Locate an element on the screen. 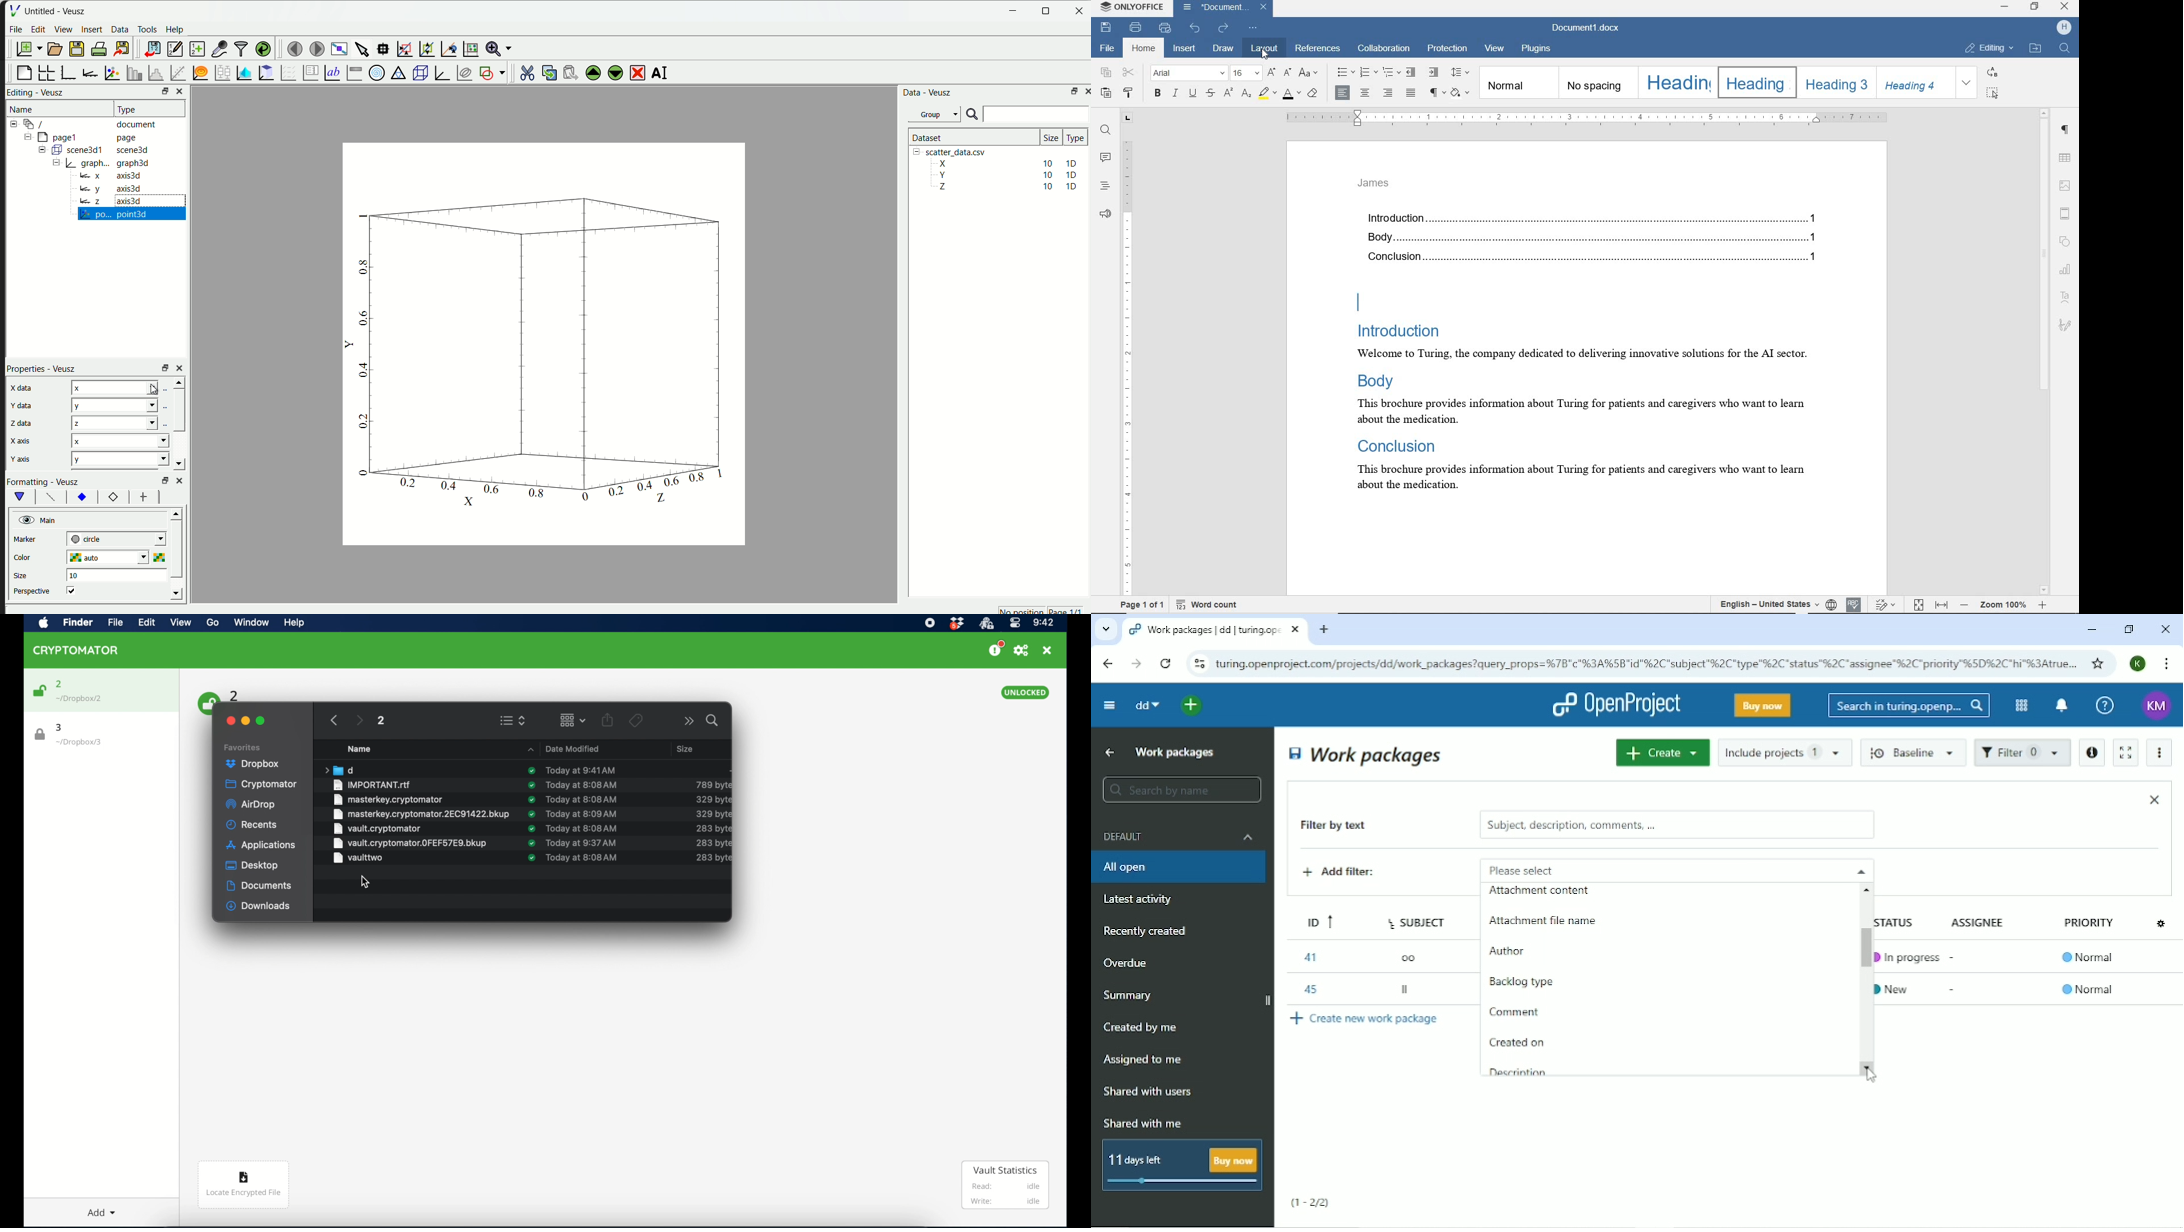 This screenshot has width=2184, height=1232. wy axis3d is located at coordinates (110, 188).